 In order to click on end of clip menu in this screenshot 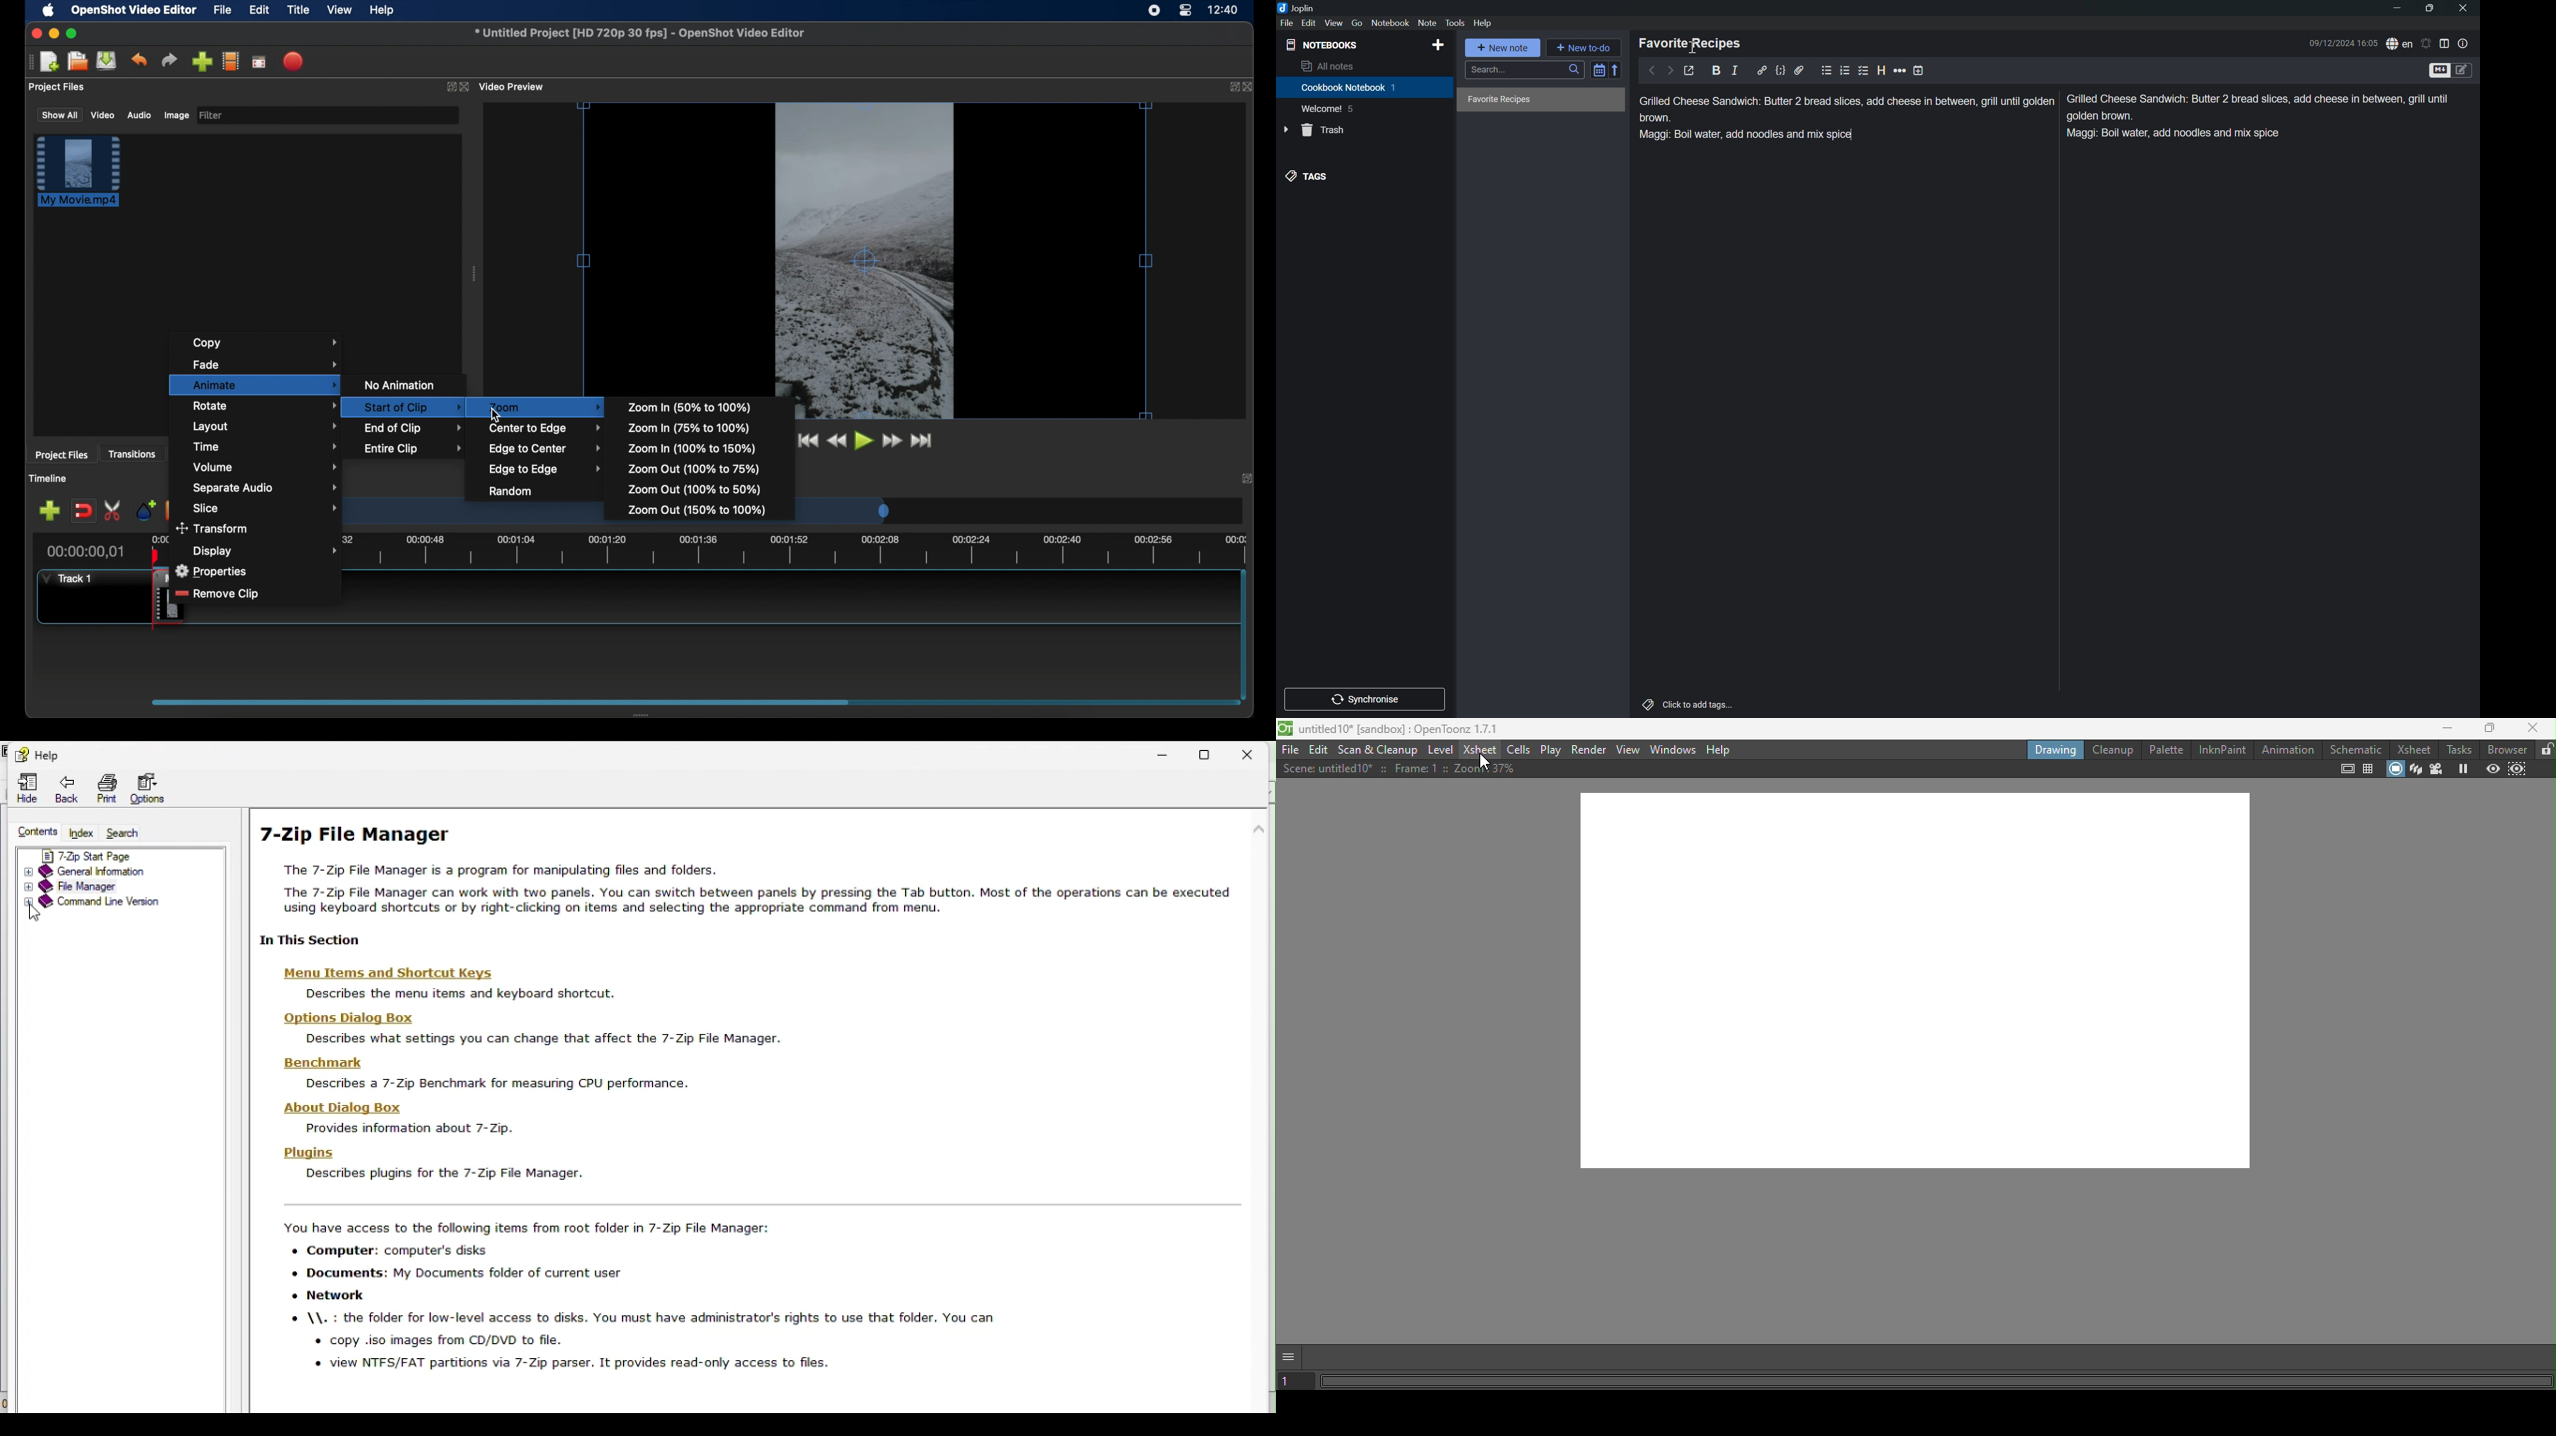, I will do `click(415, 427)`.